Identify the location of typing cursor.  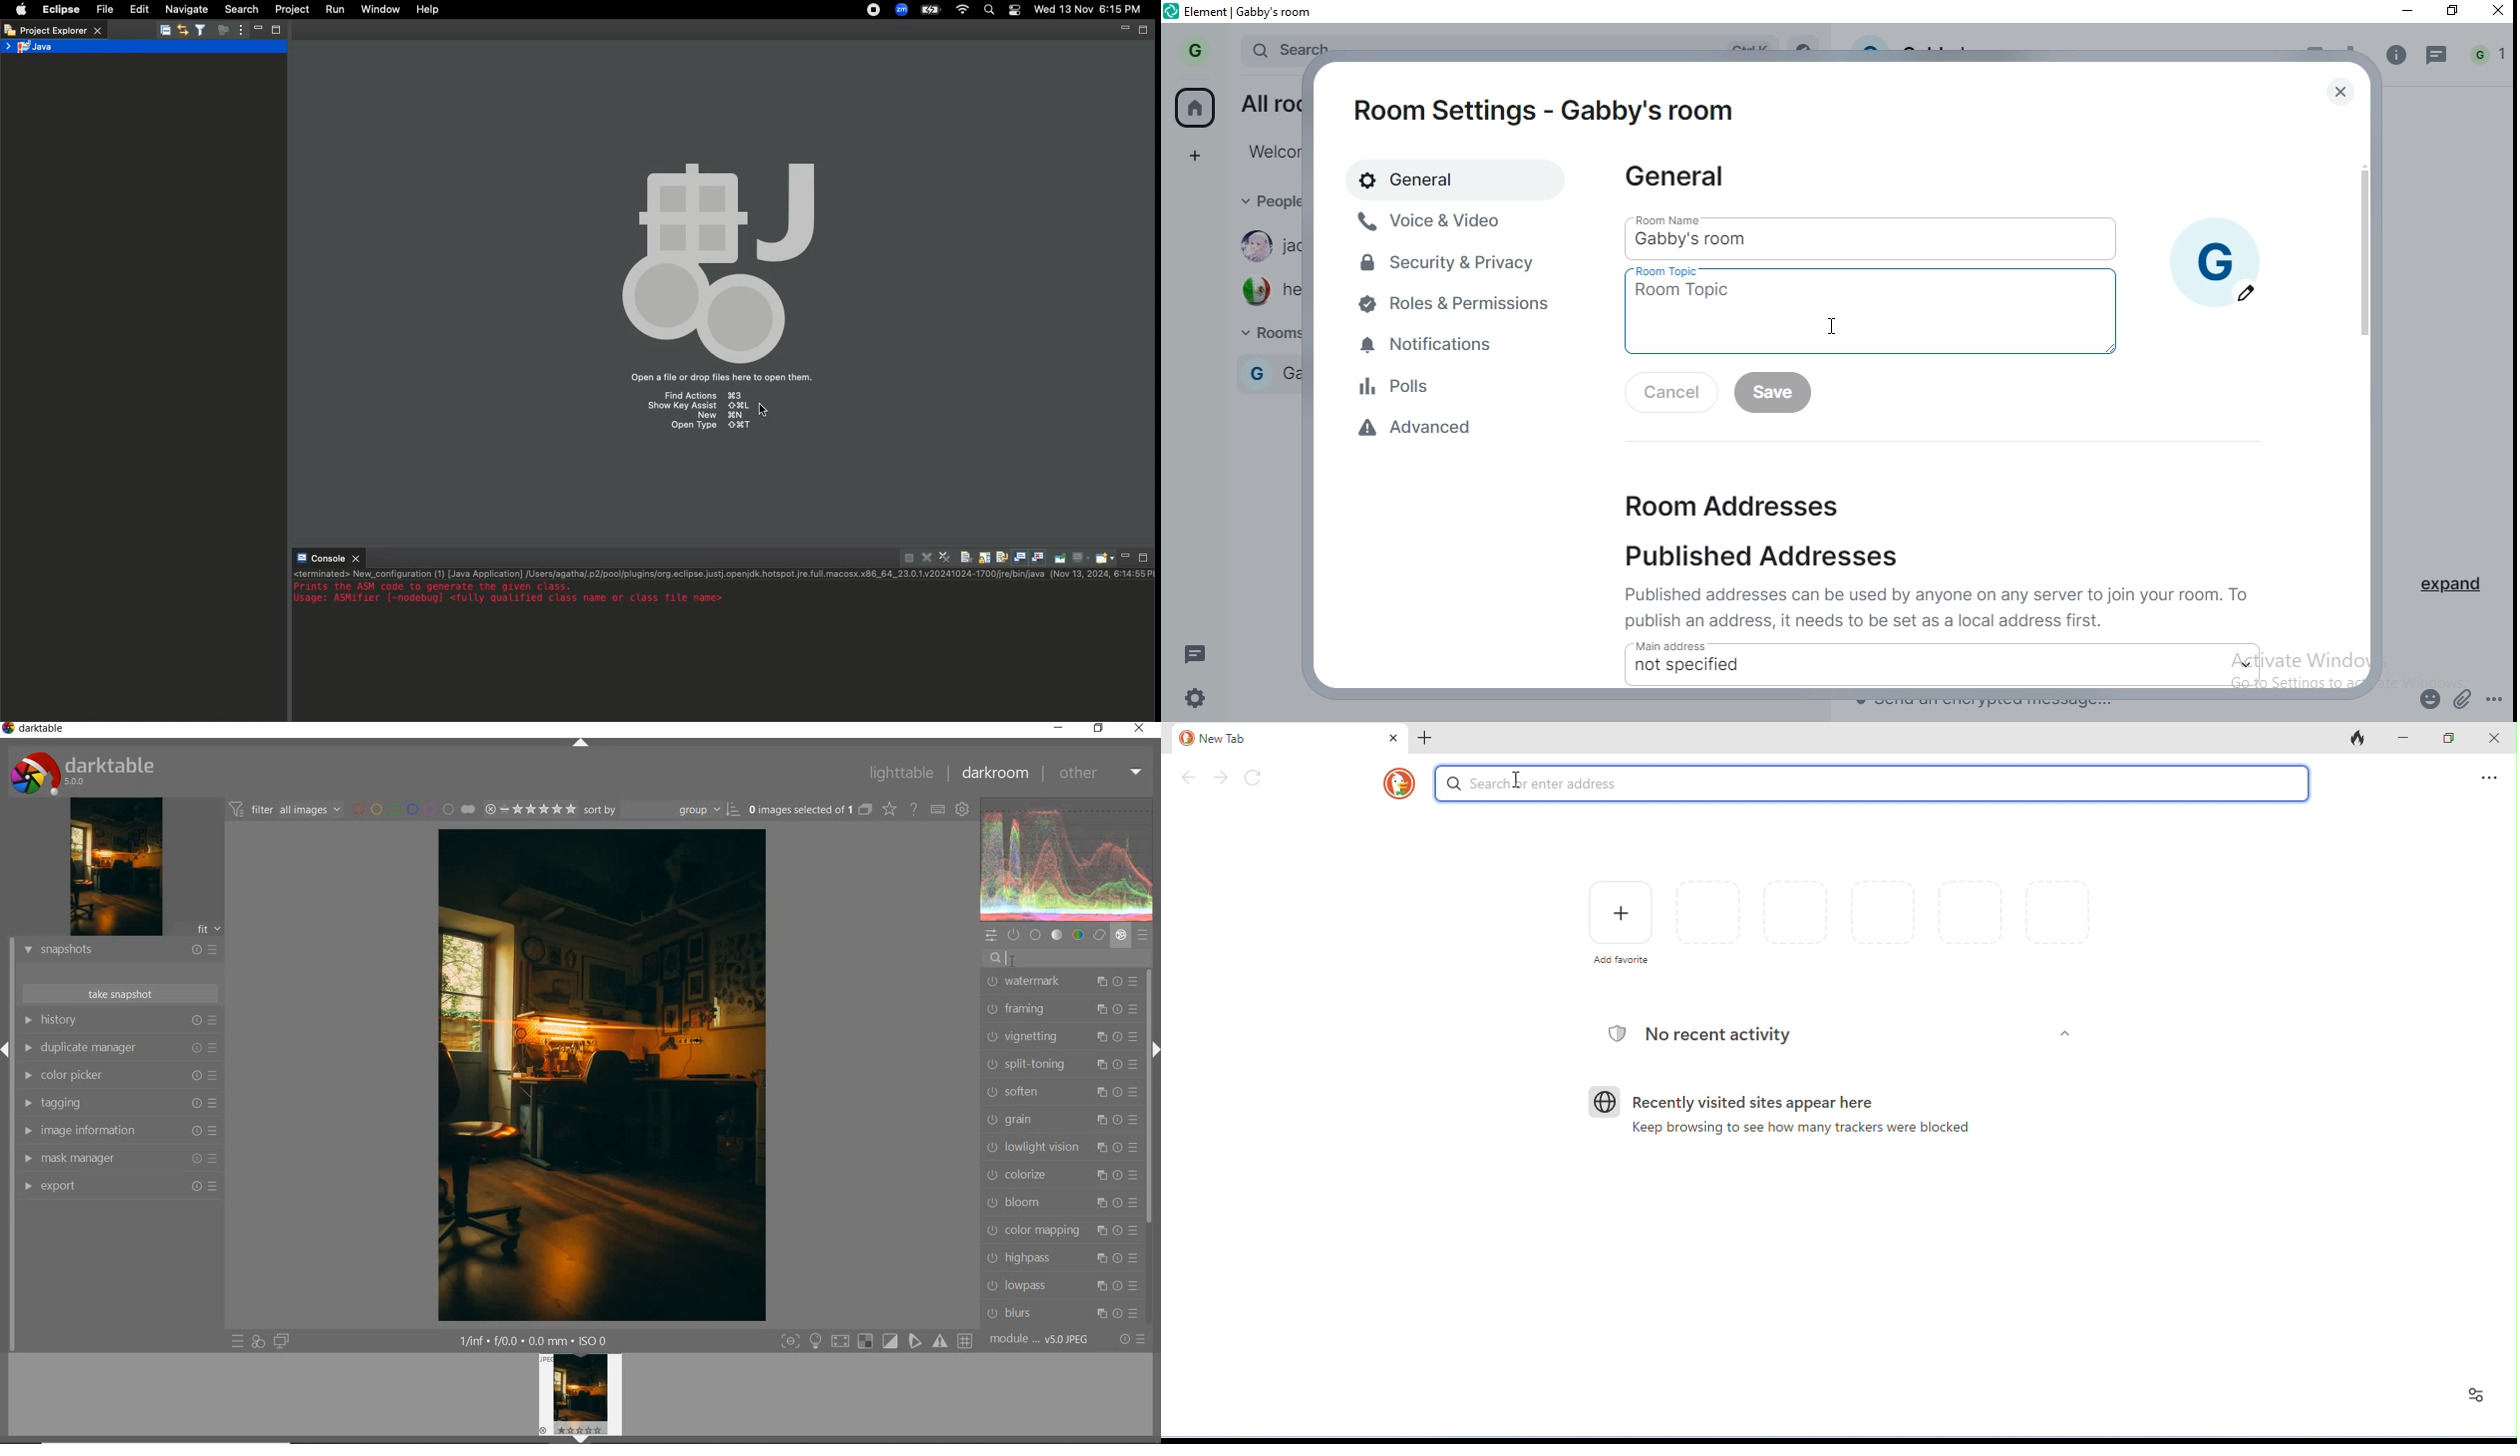
(1517, 780).